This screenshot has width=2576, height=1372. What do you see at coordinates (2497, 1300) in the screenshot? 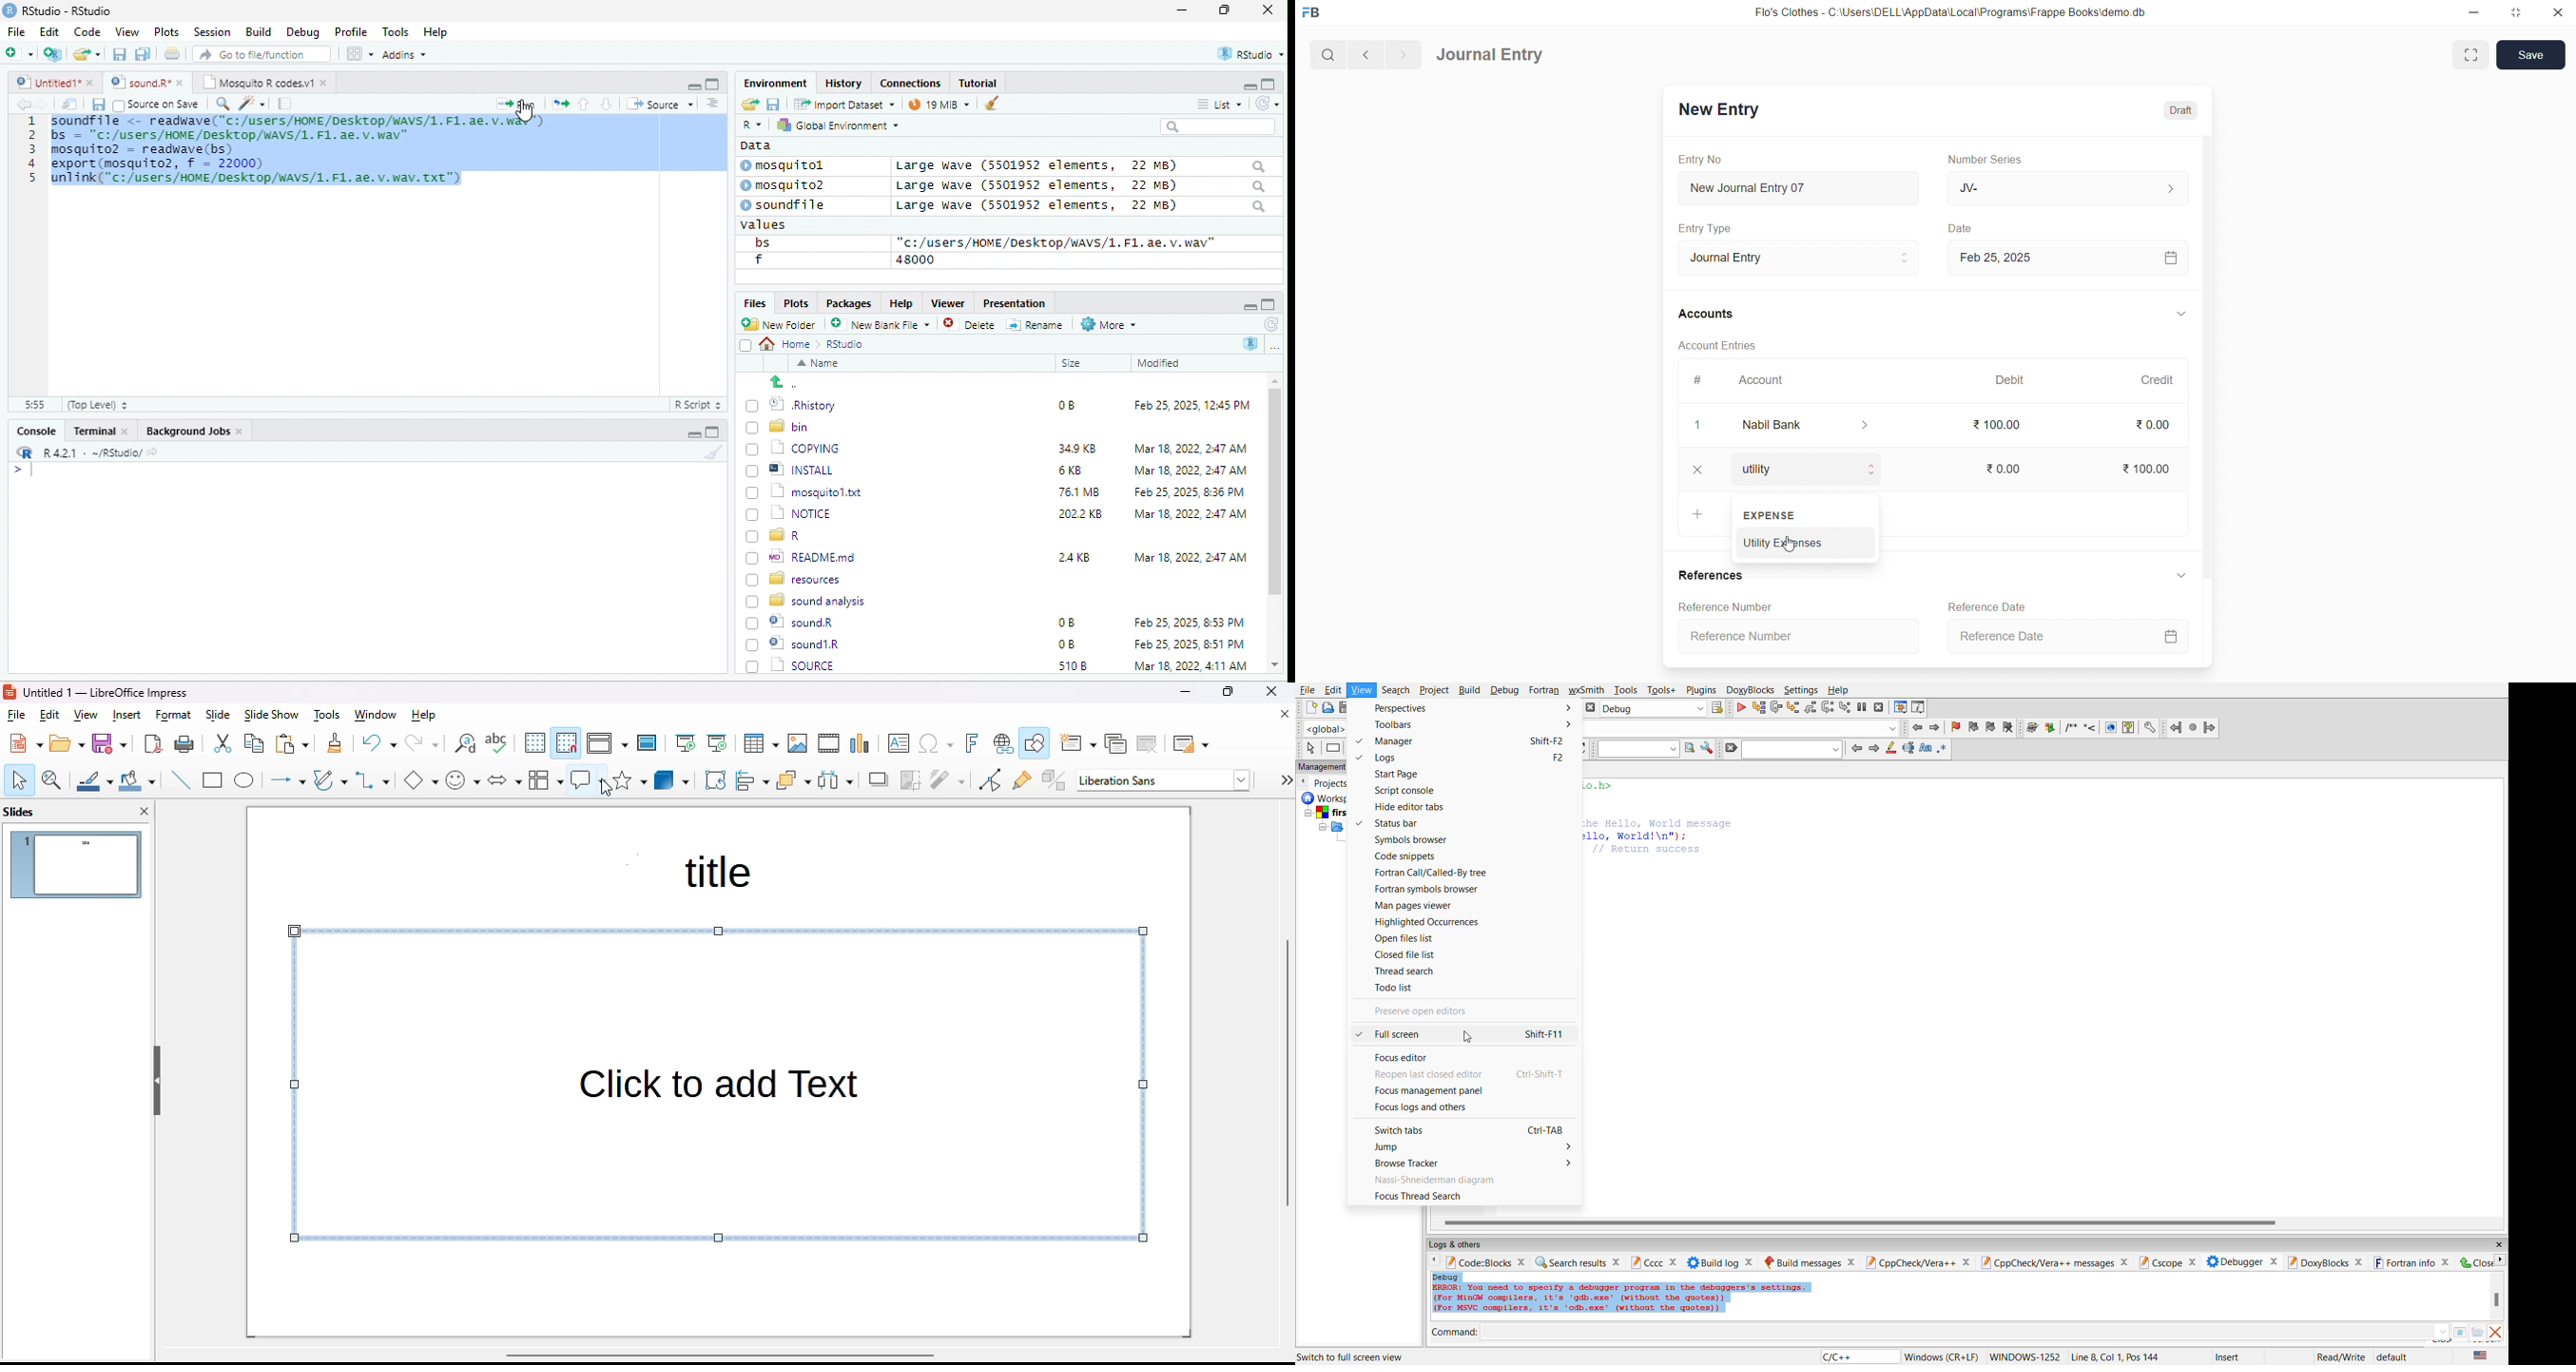
I see `vertical scroll bar` at bounding box center [2497, 1300].